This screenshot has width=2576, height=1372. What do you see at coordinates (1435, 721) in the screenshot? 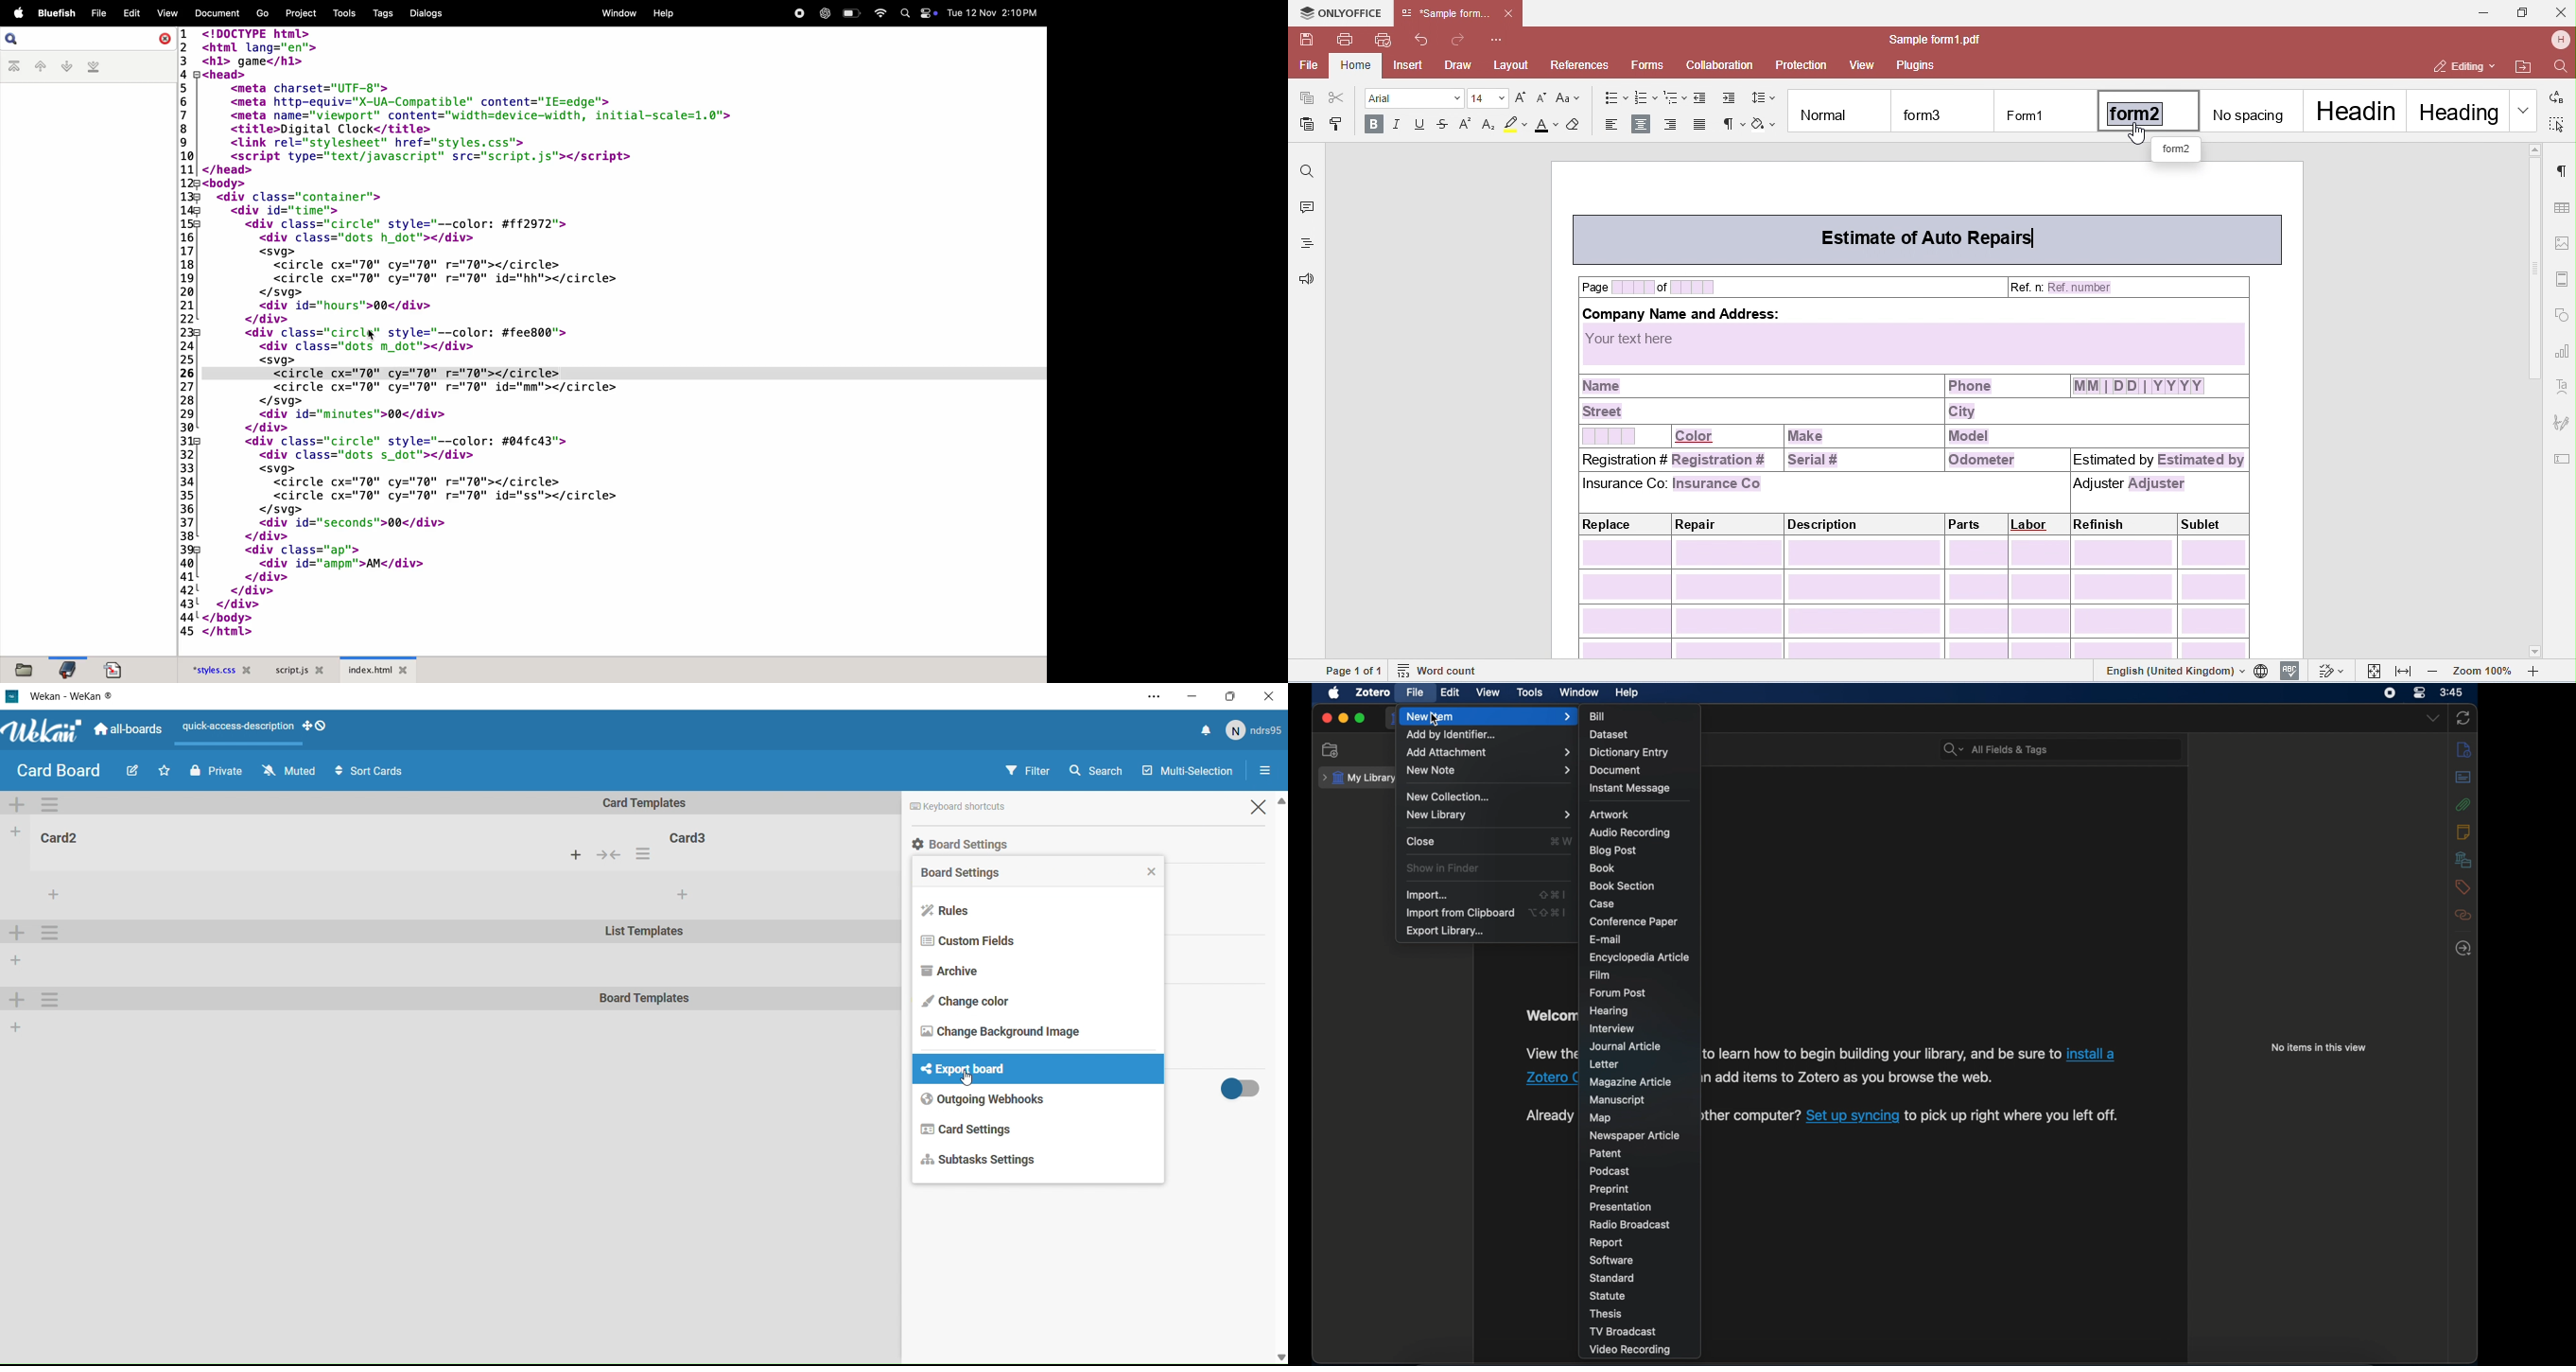
I see `cursor` at bounding box center [1435, 721].